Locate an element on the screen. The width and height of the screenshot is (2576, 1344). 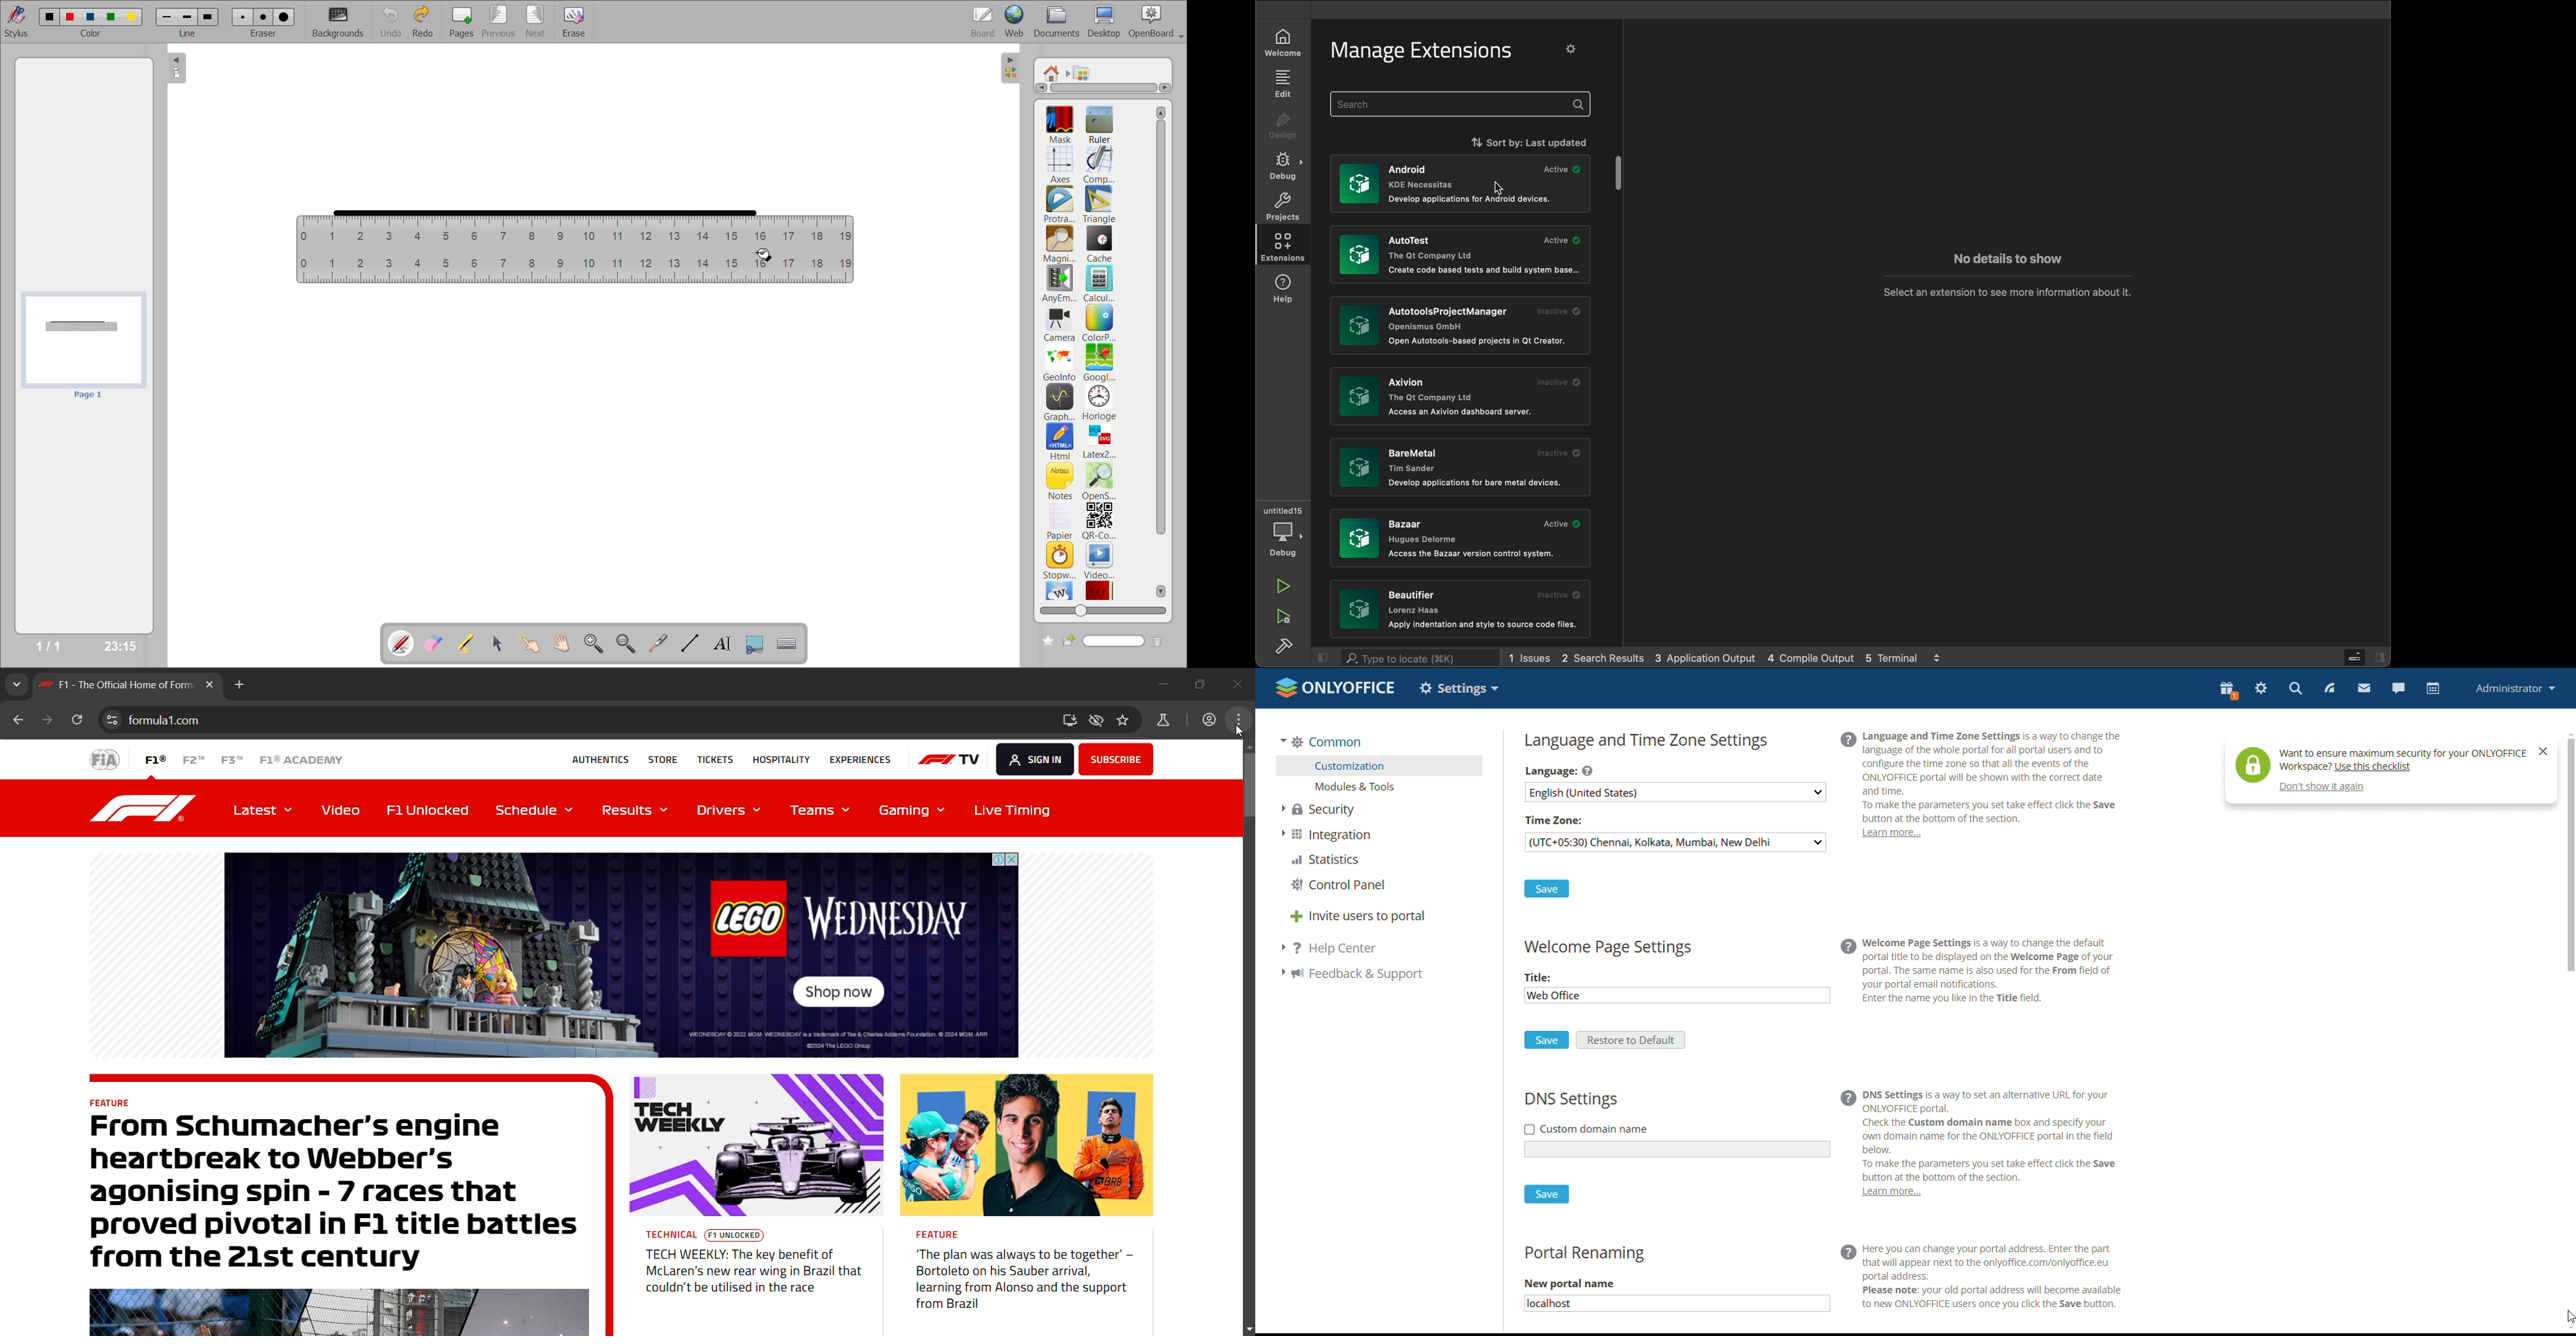
mail is located at coordinates (2364, 688).